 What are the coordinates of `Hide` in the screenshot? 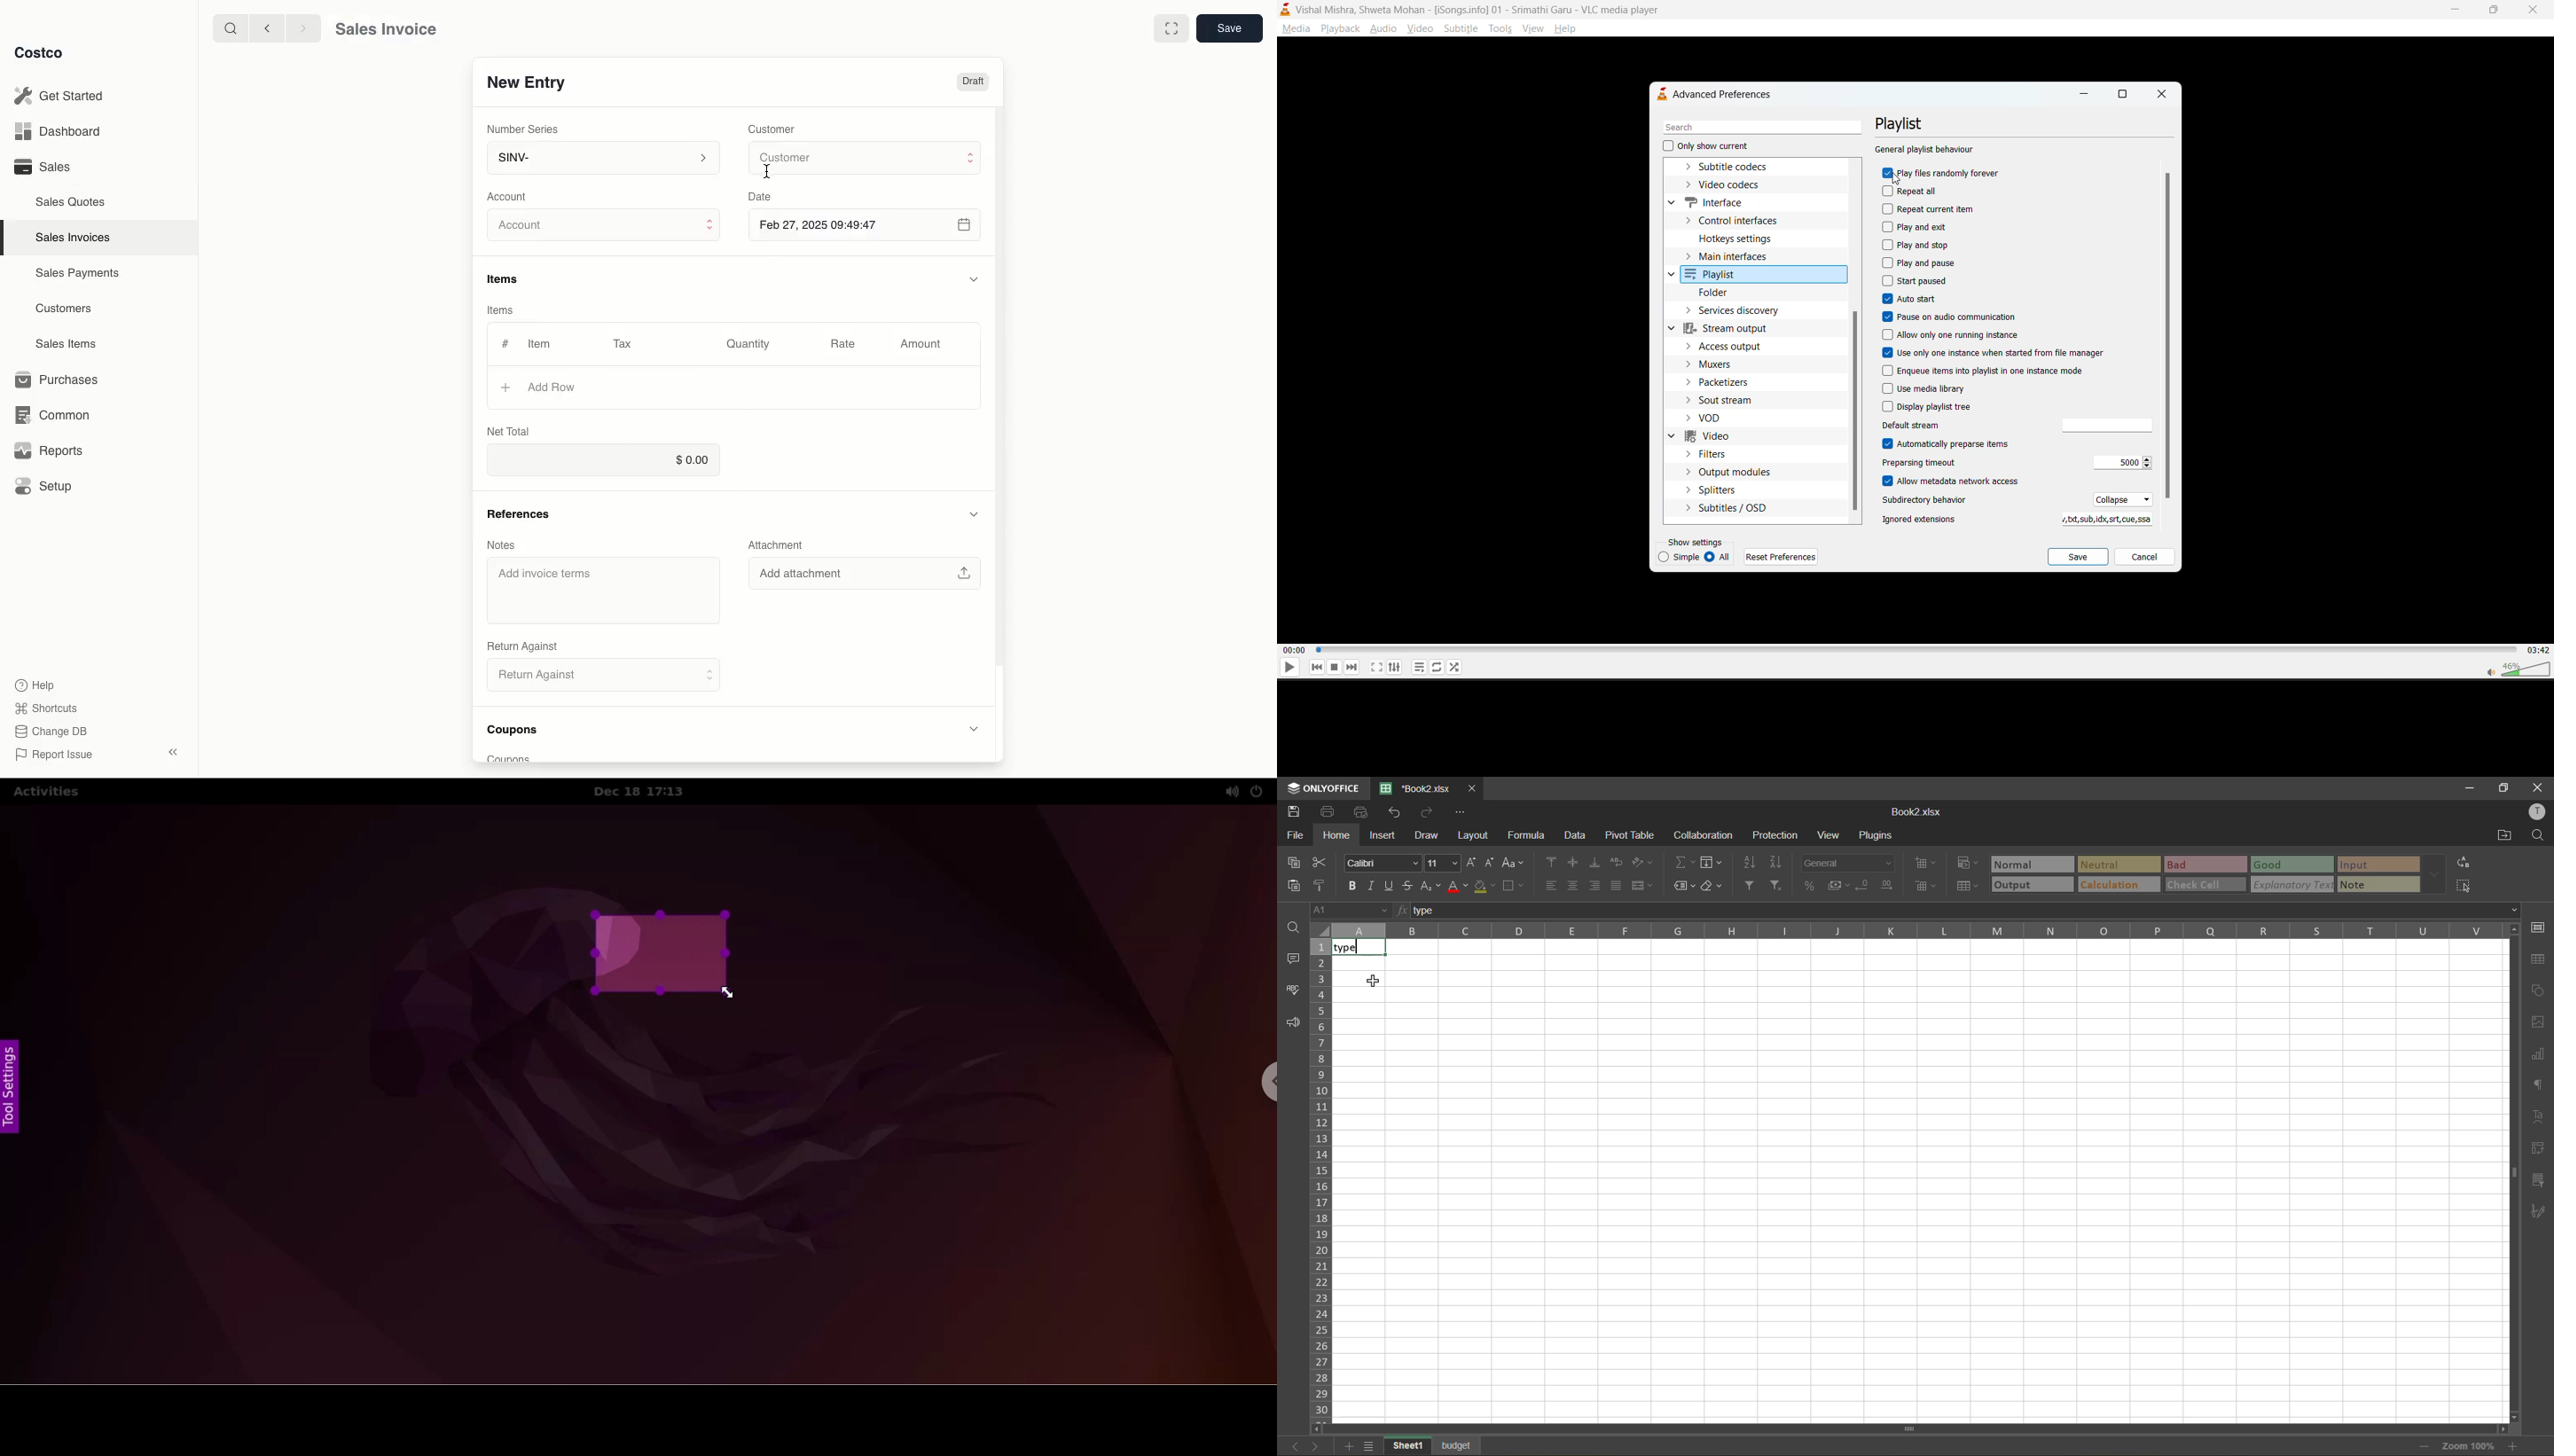 It's located at (974, 277).